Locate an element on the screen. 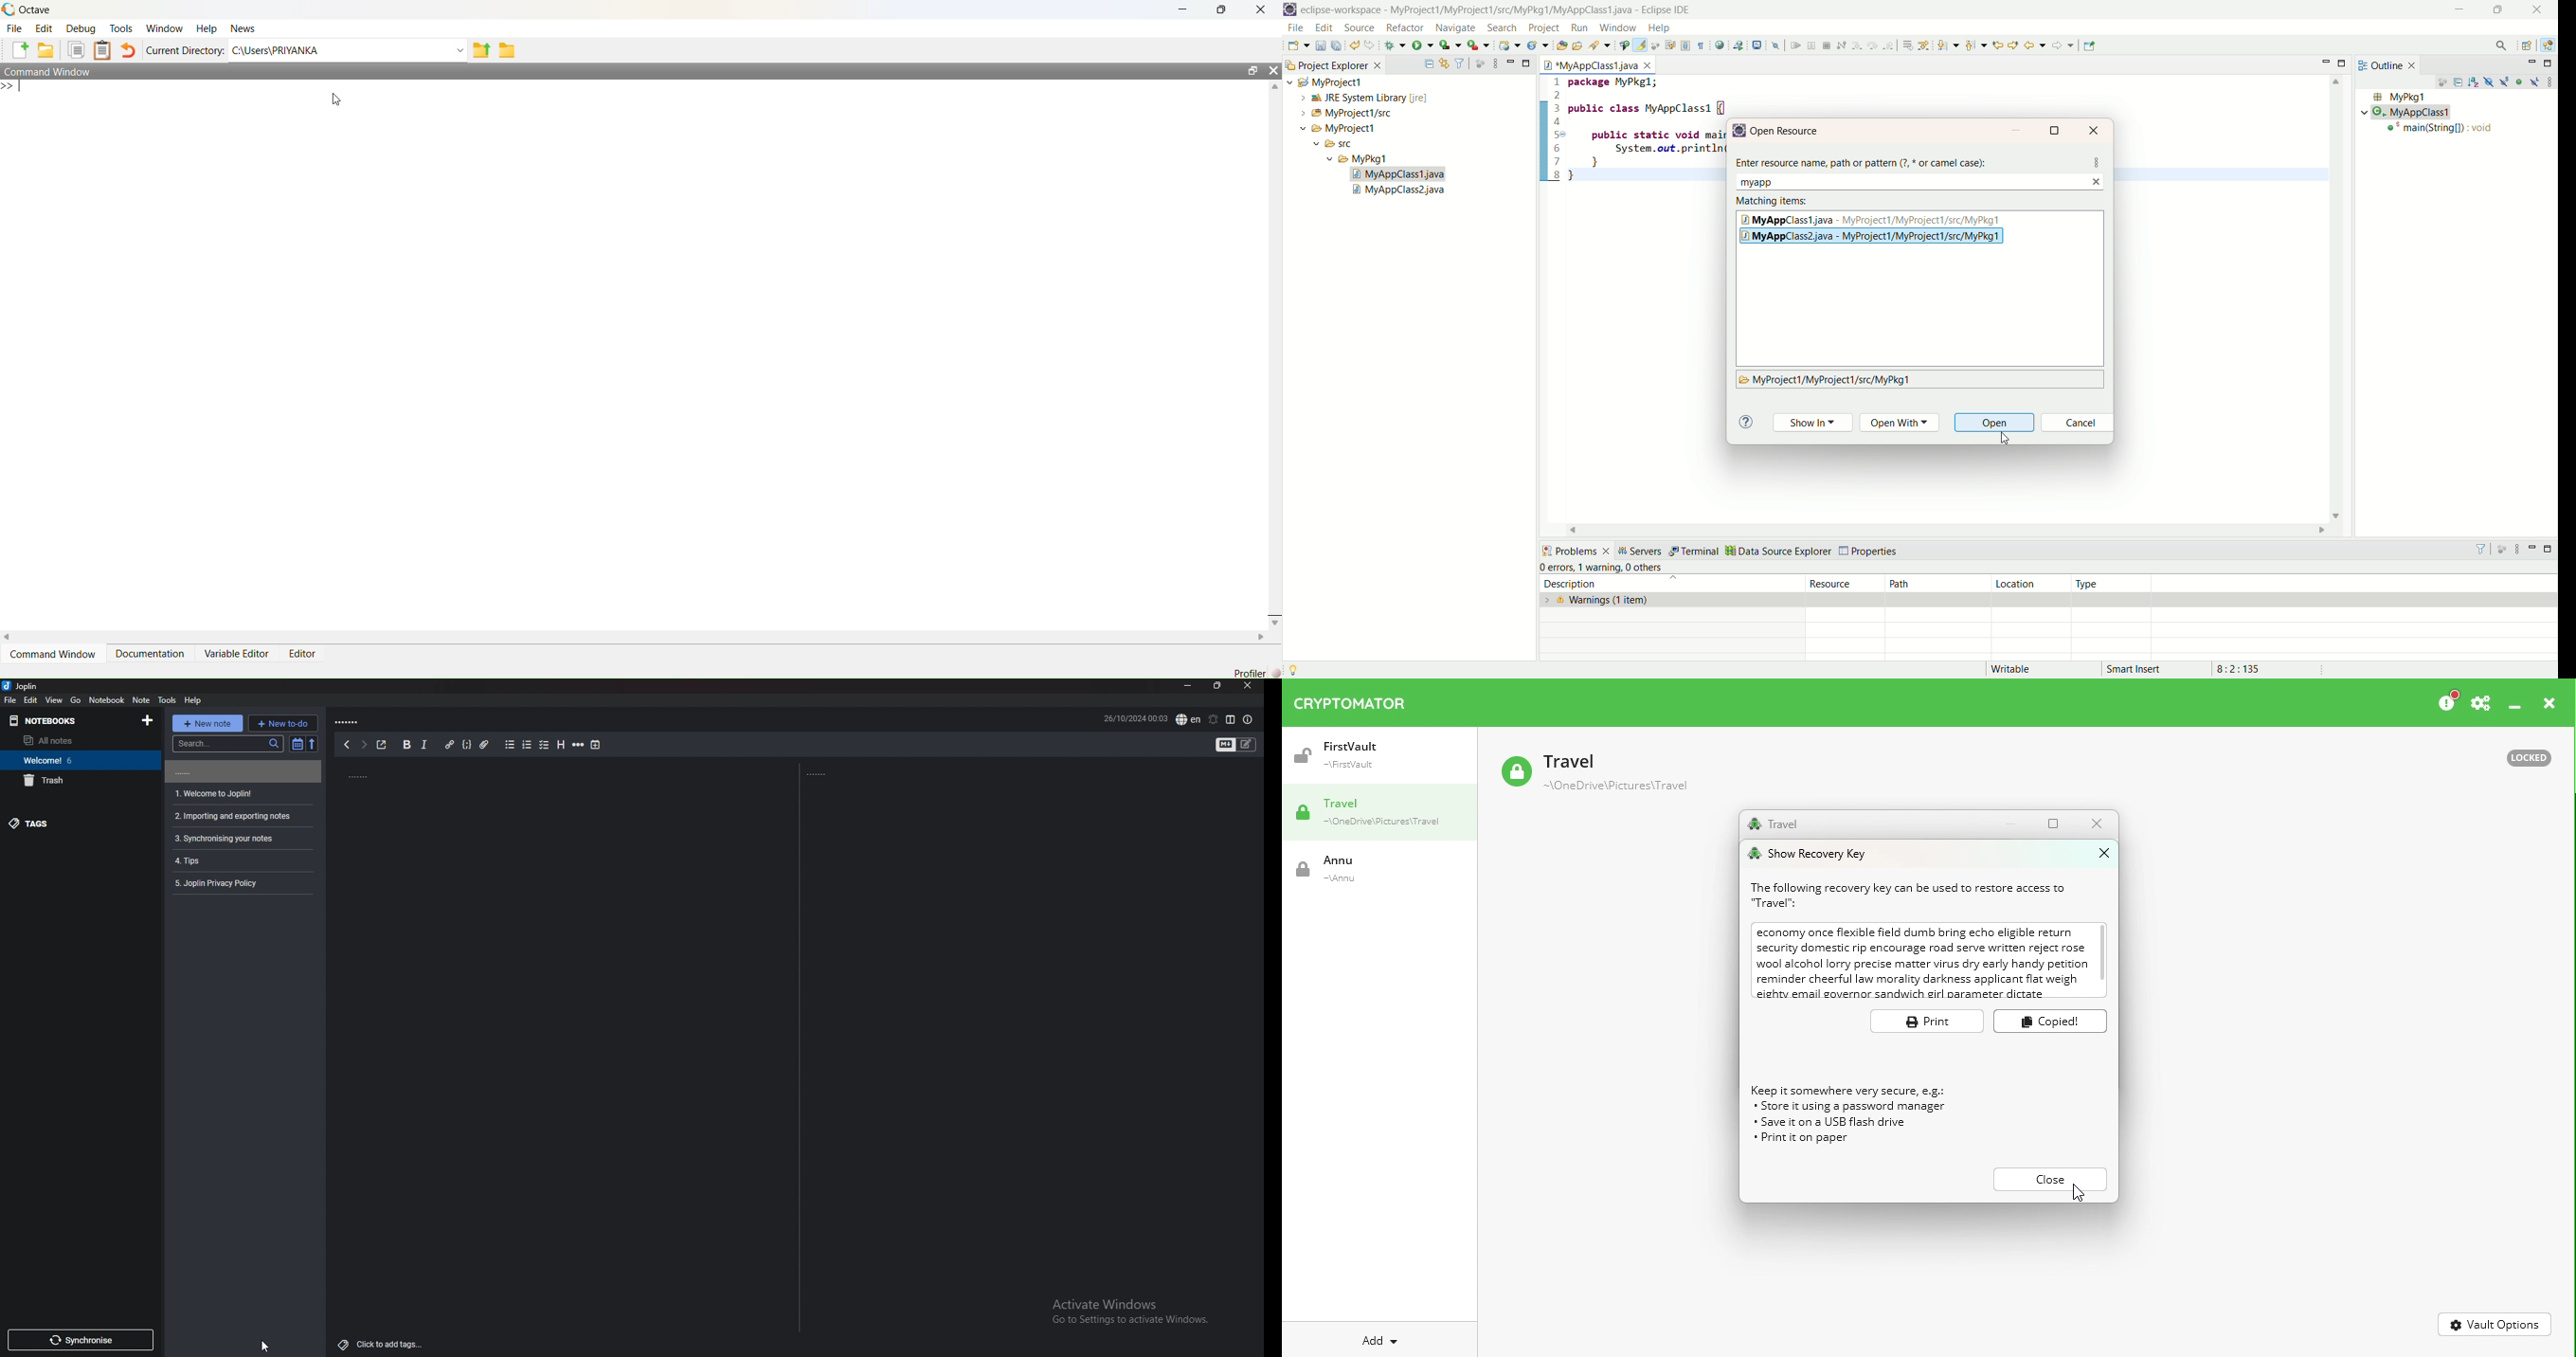  Help is located at coordinates (207, 29).